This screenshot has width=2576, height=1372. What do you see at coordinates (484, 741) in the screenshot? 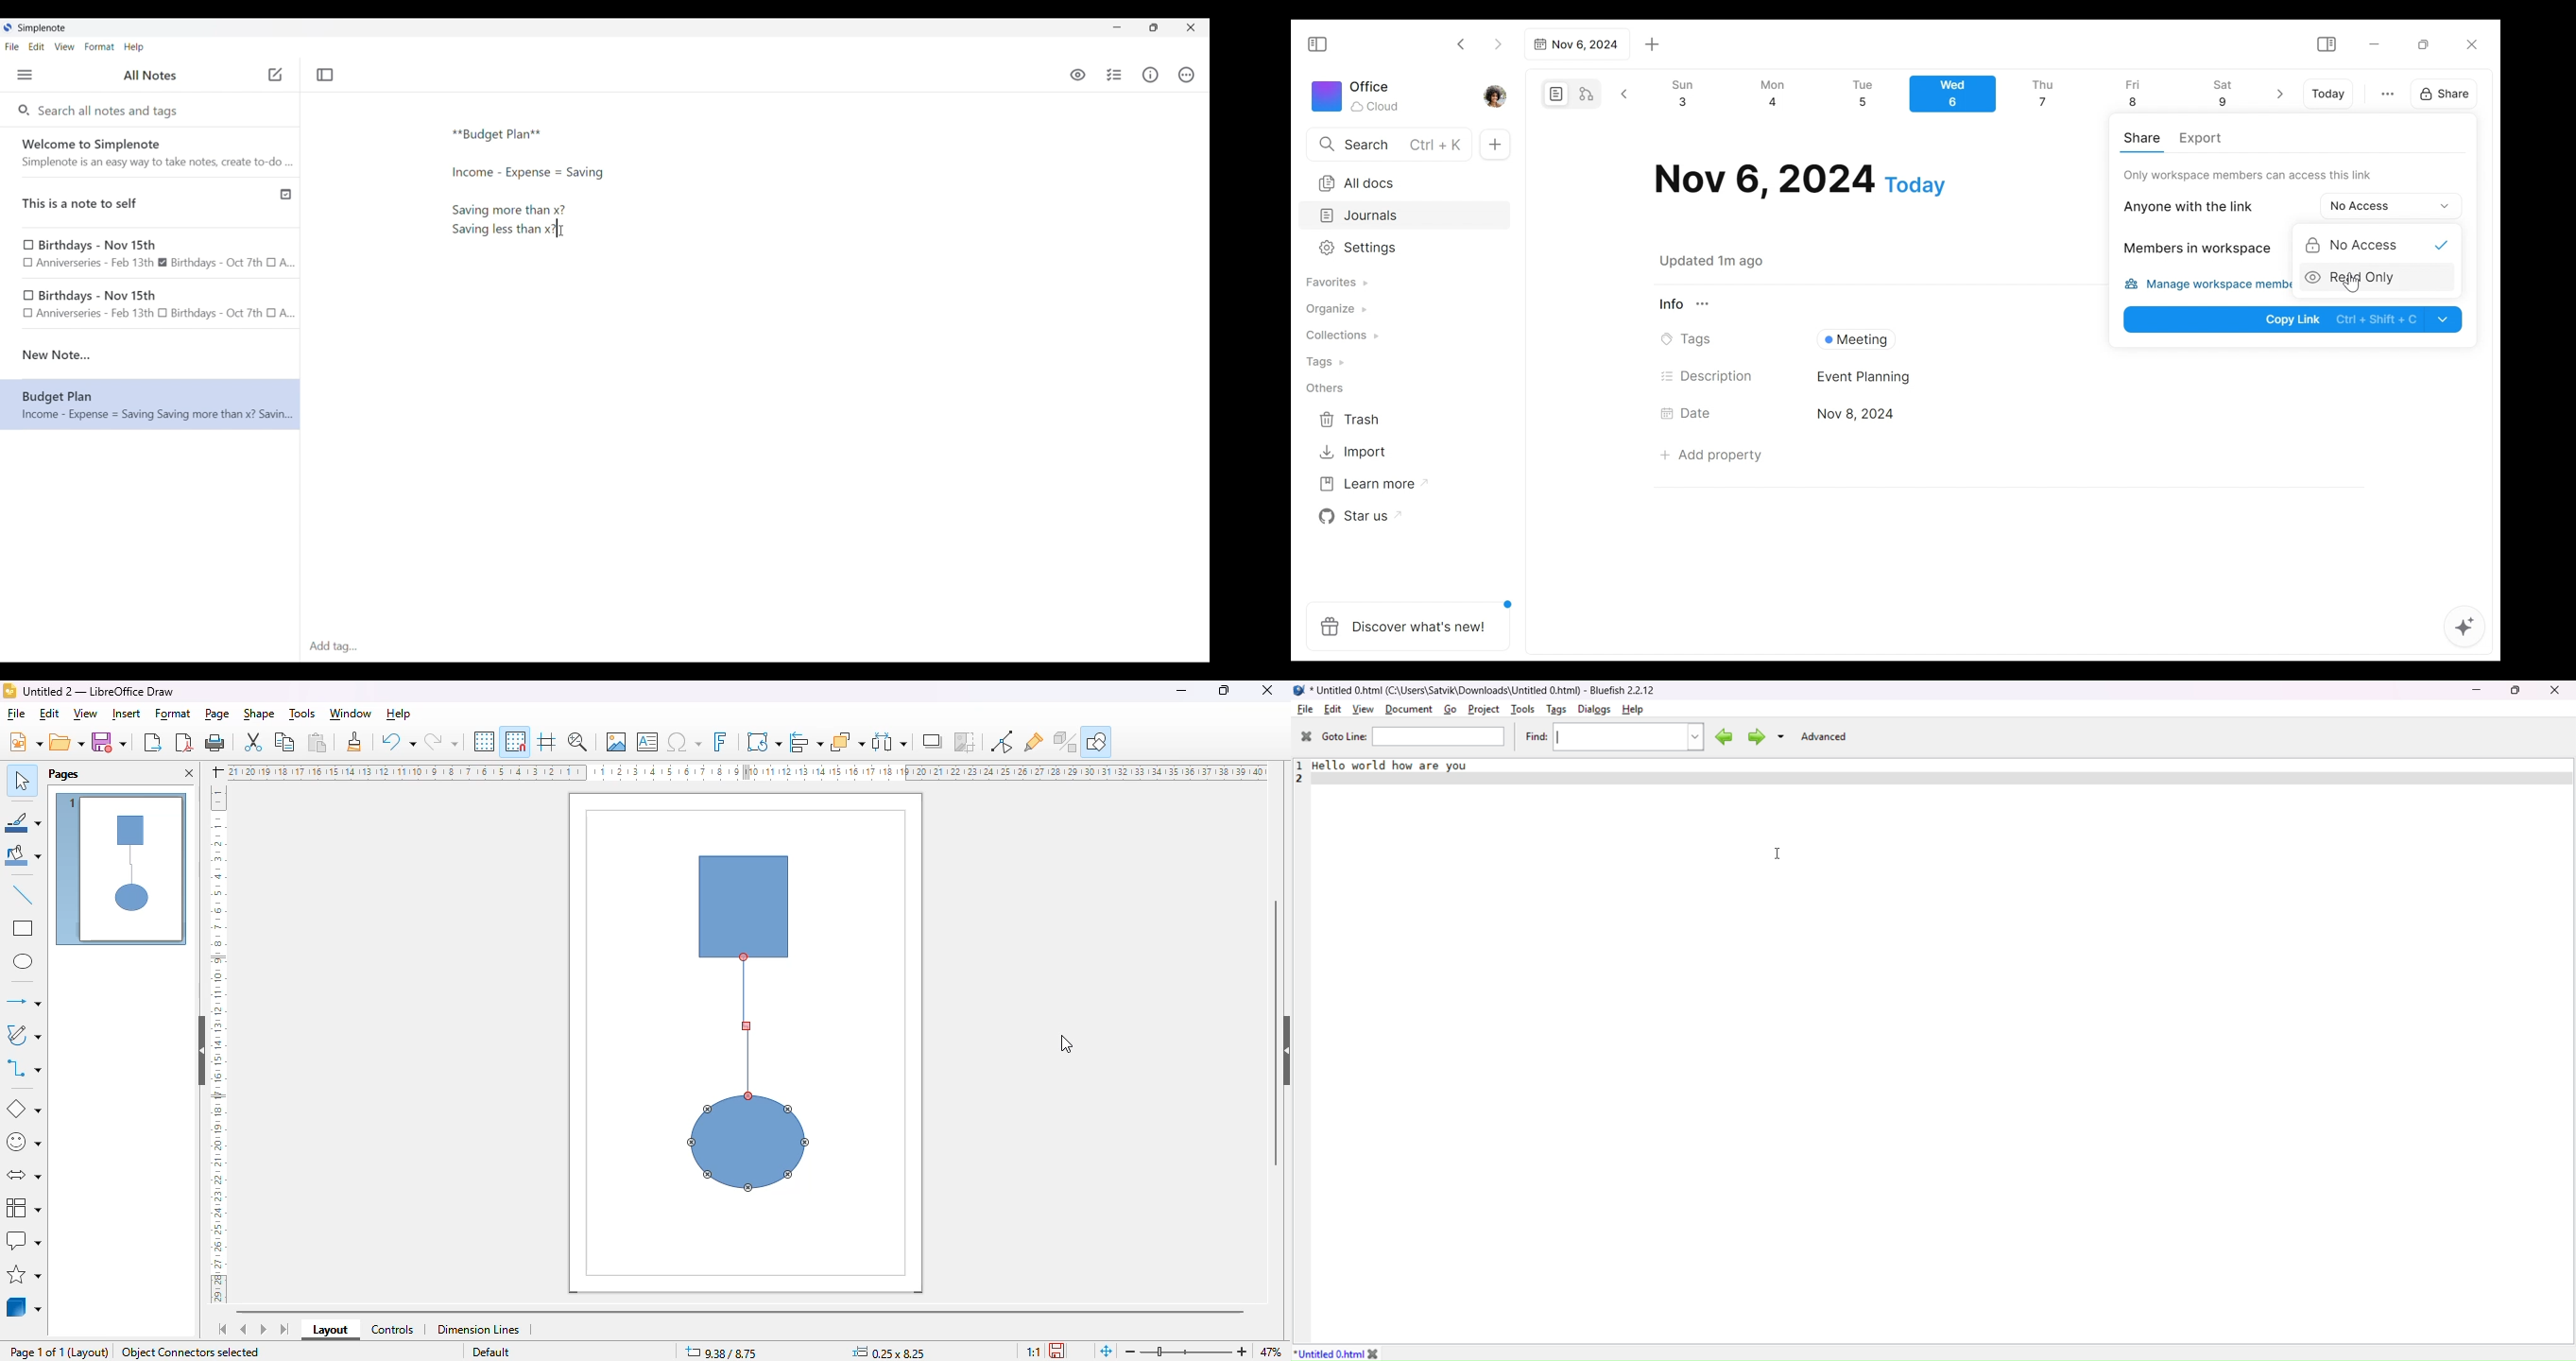
I see `display grid` at bounding box center [484, 741].